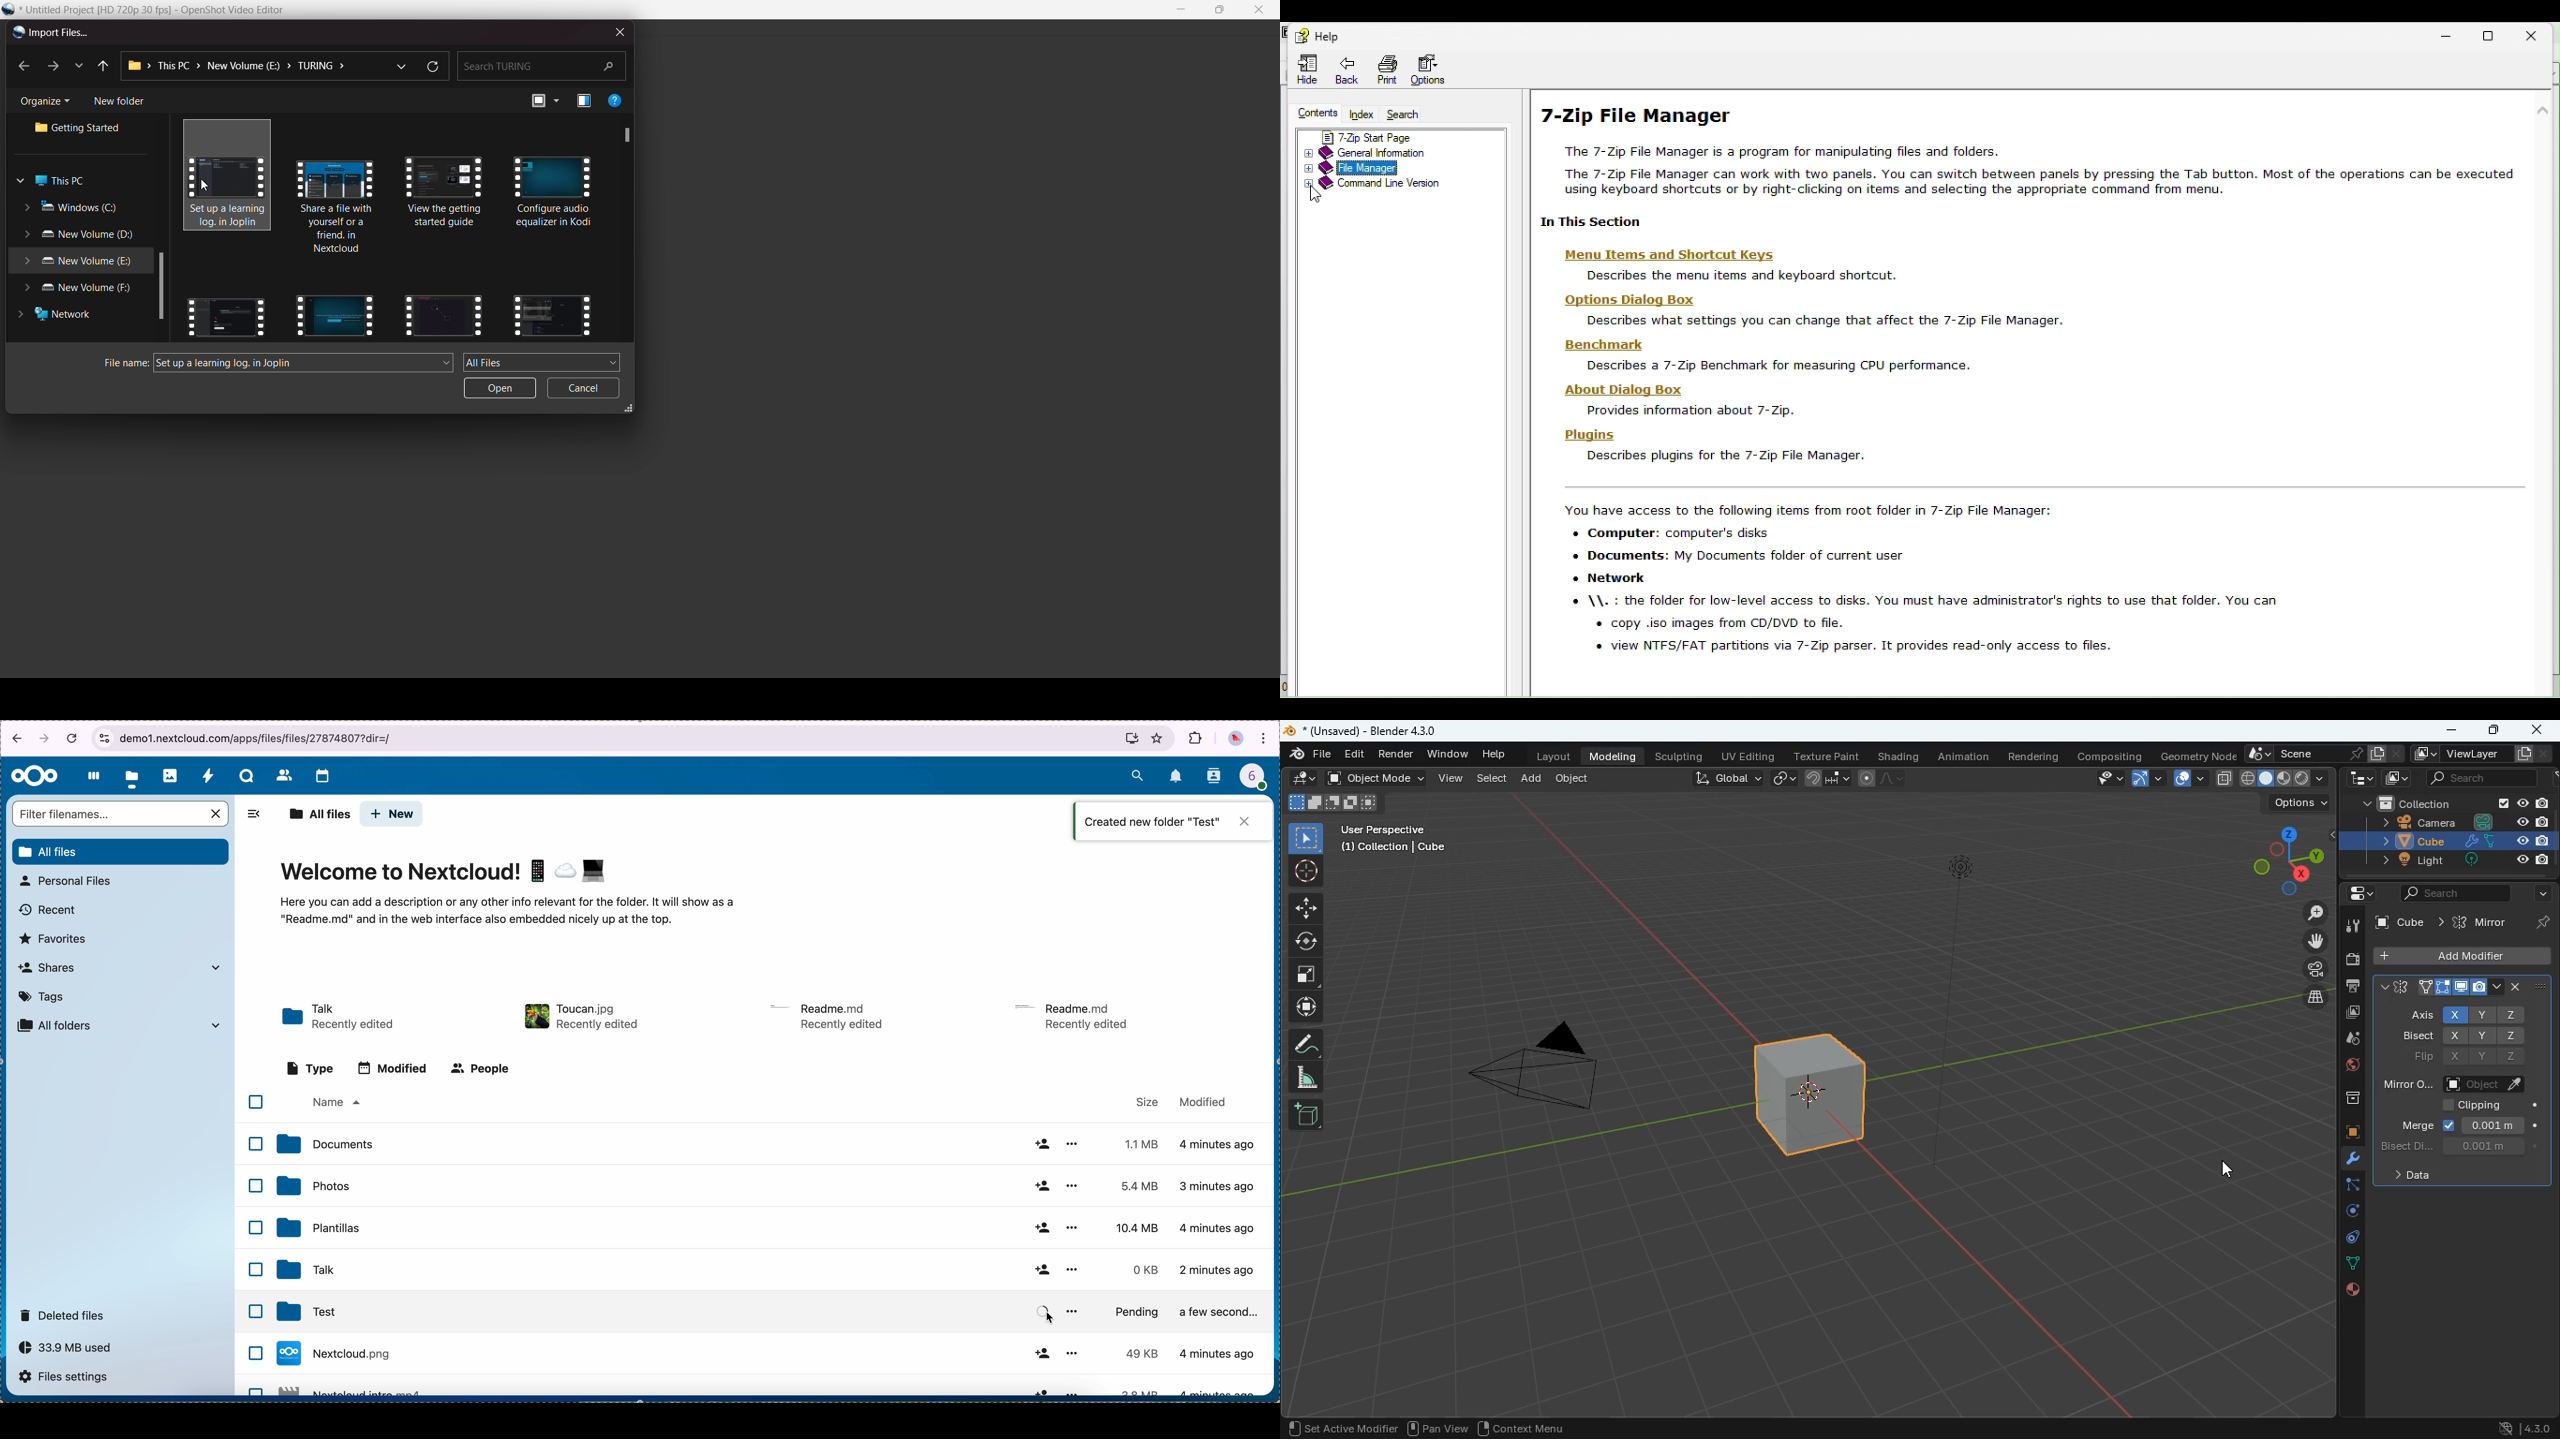 Image resolution: width=2576 pixels, height=1456 pixels. Describe the element at coordinates (35, 777) in the screenshot. I see `Nextcloud logo` at that location.